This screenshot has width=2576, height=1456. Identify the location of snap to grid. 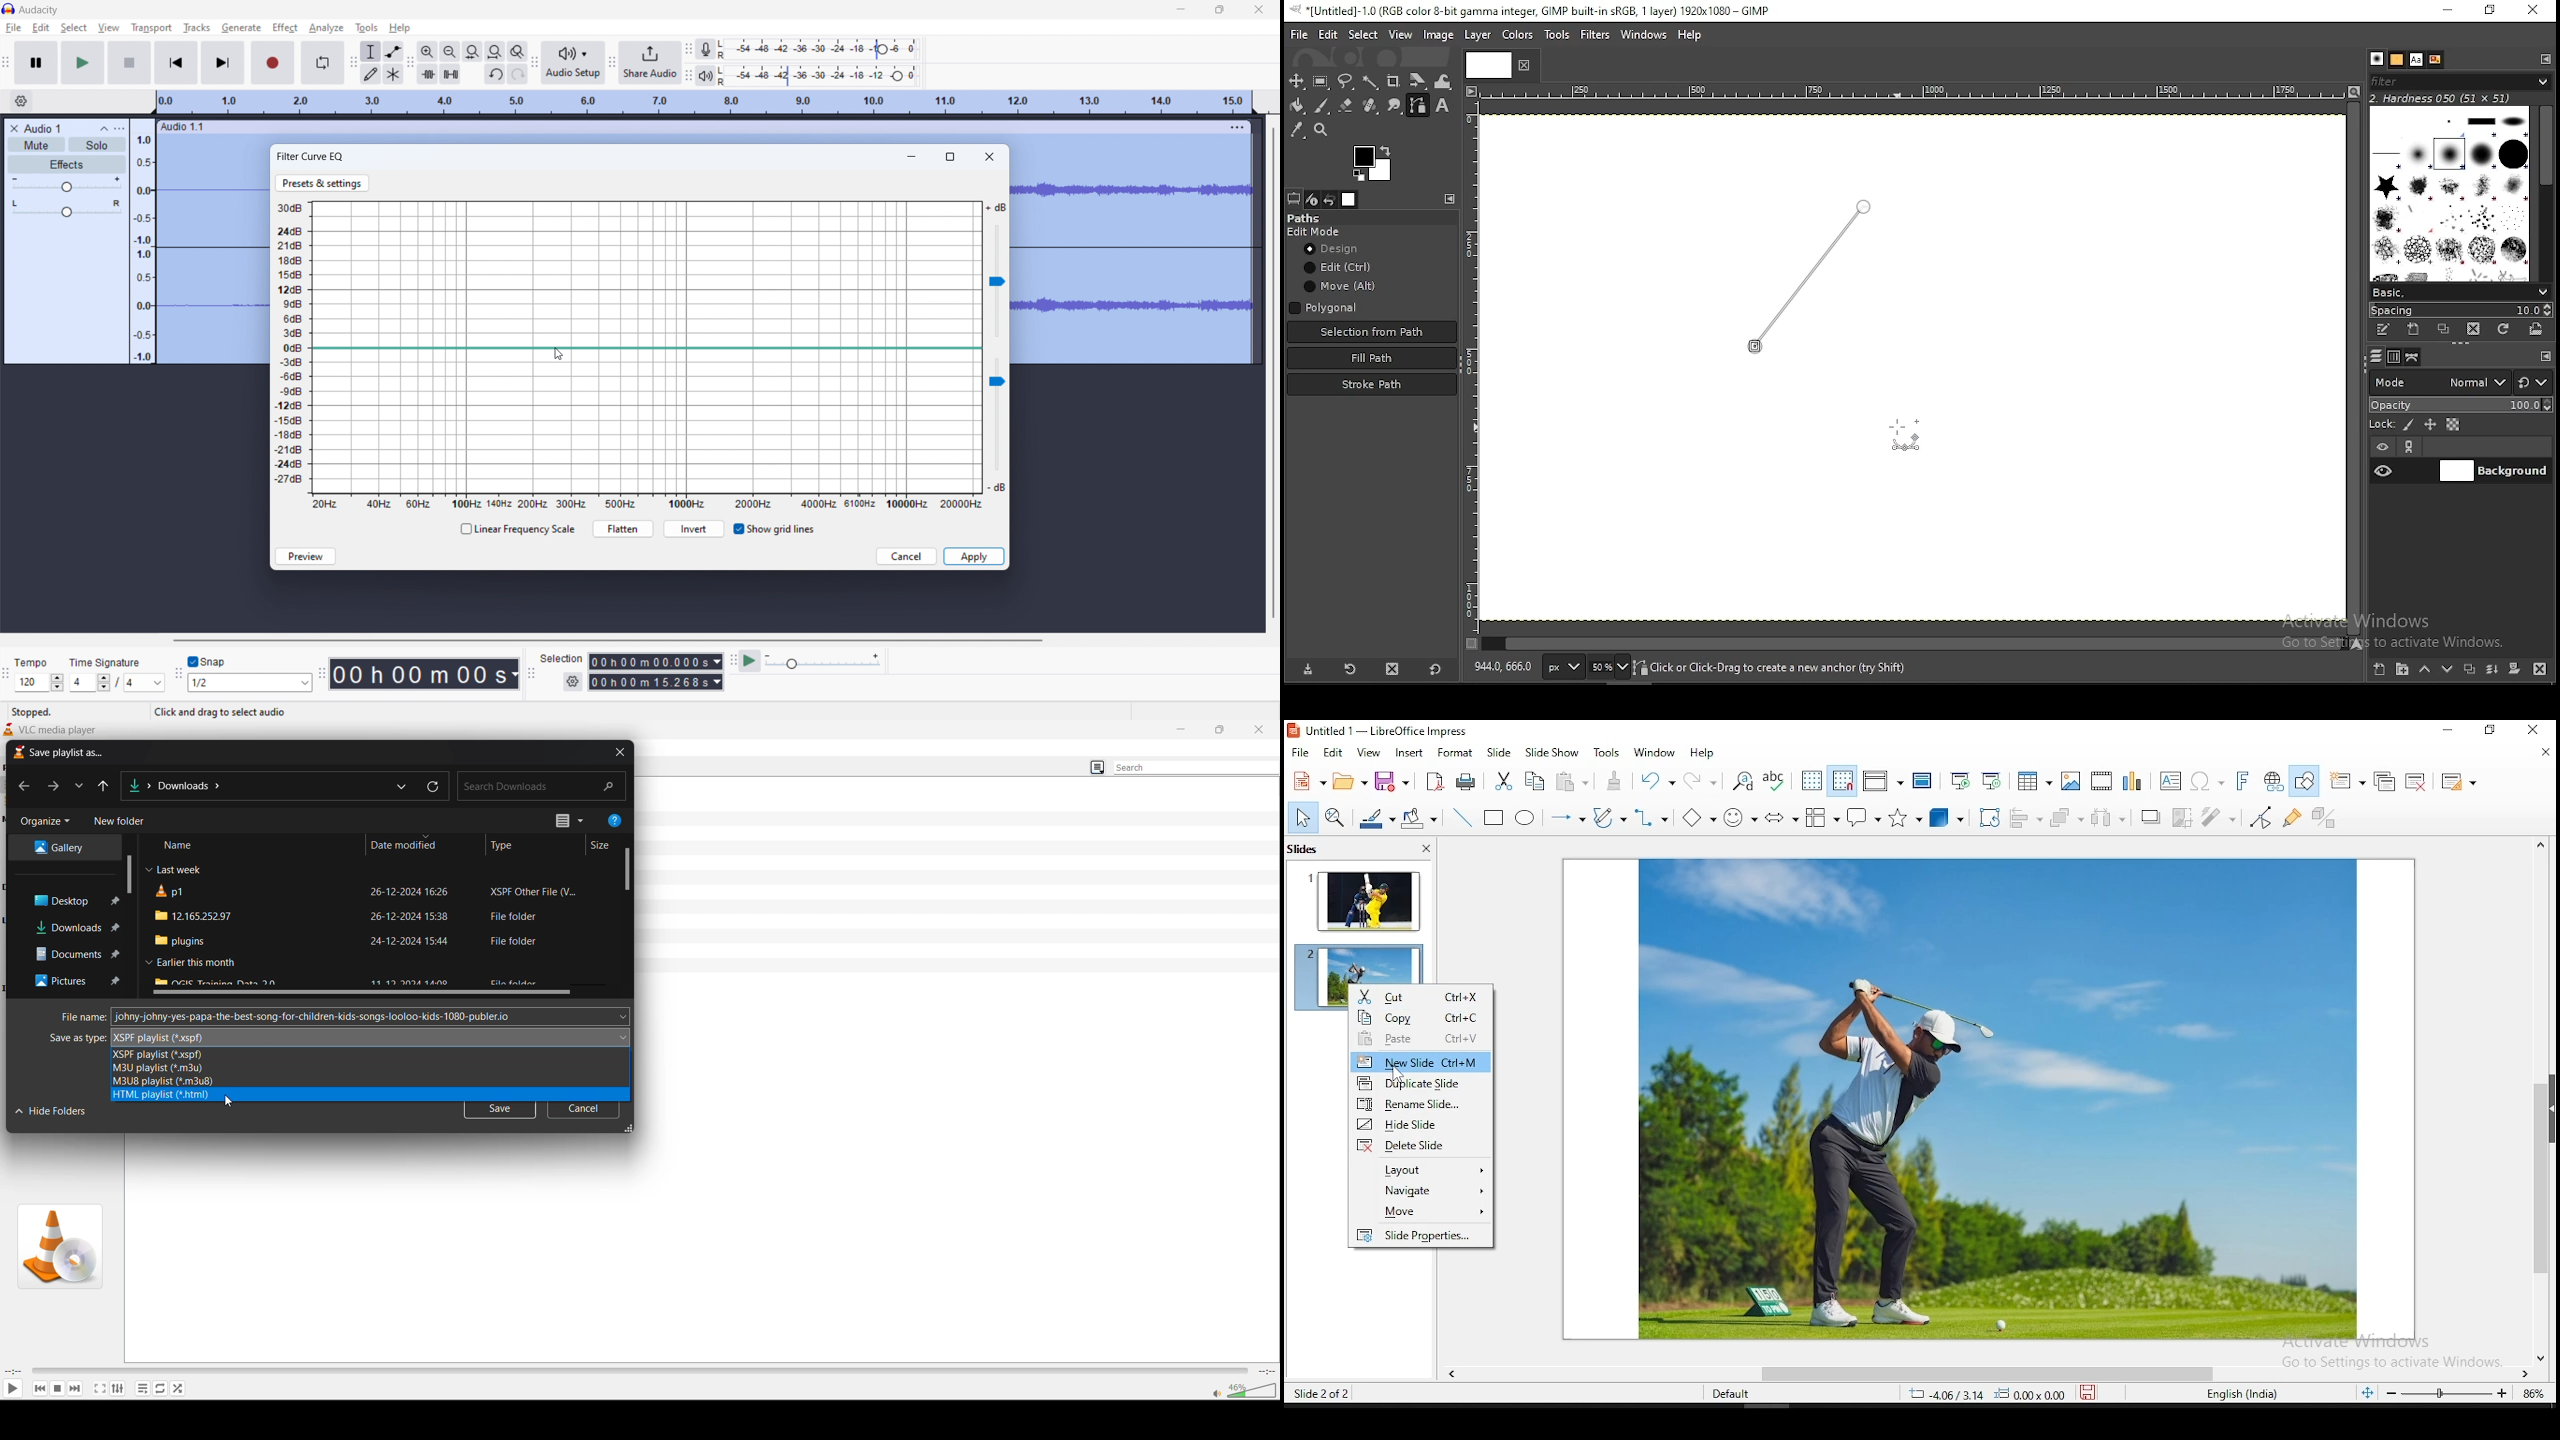
(1843, 780).